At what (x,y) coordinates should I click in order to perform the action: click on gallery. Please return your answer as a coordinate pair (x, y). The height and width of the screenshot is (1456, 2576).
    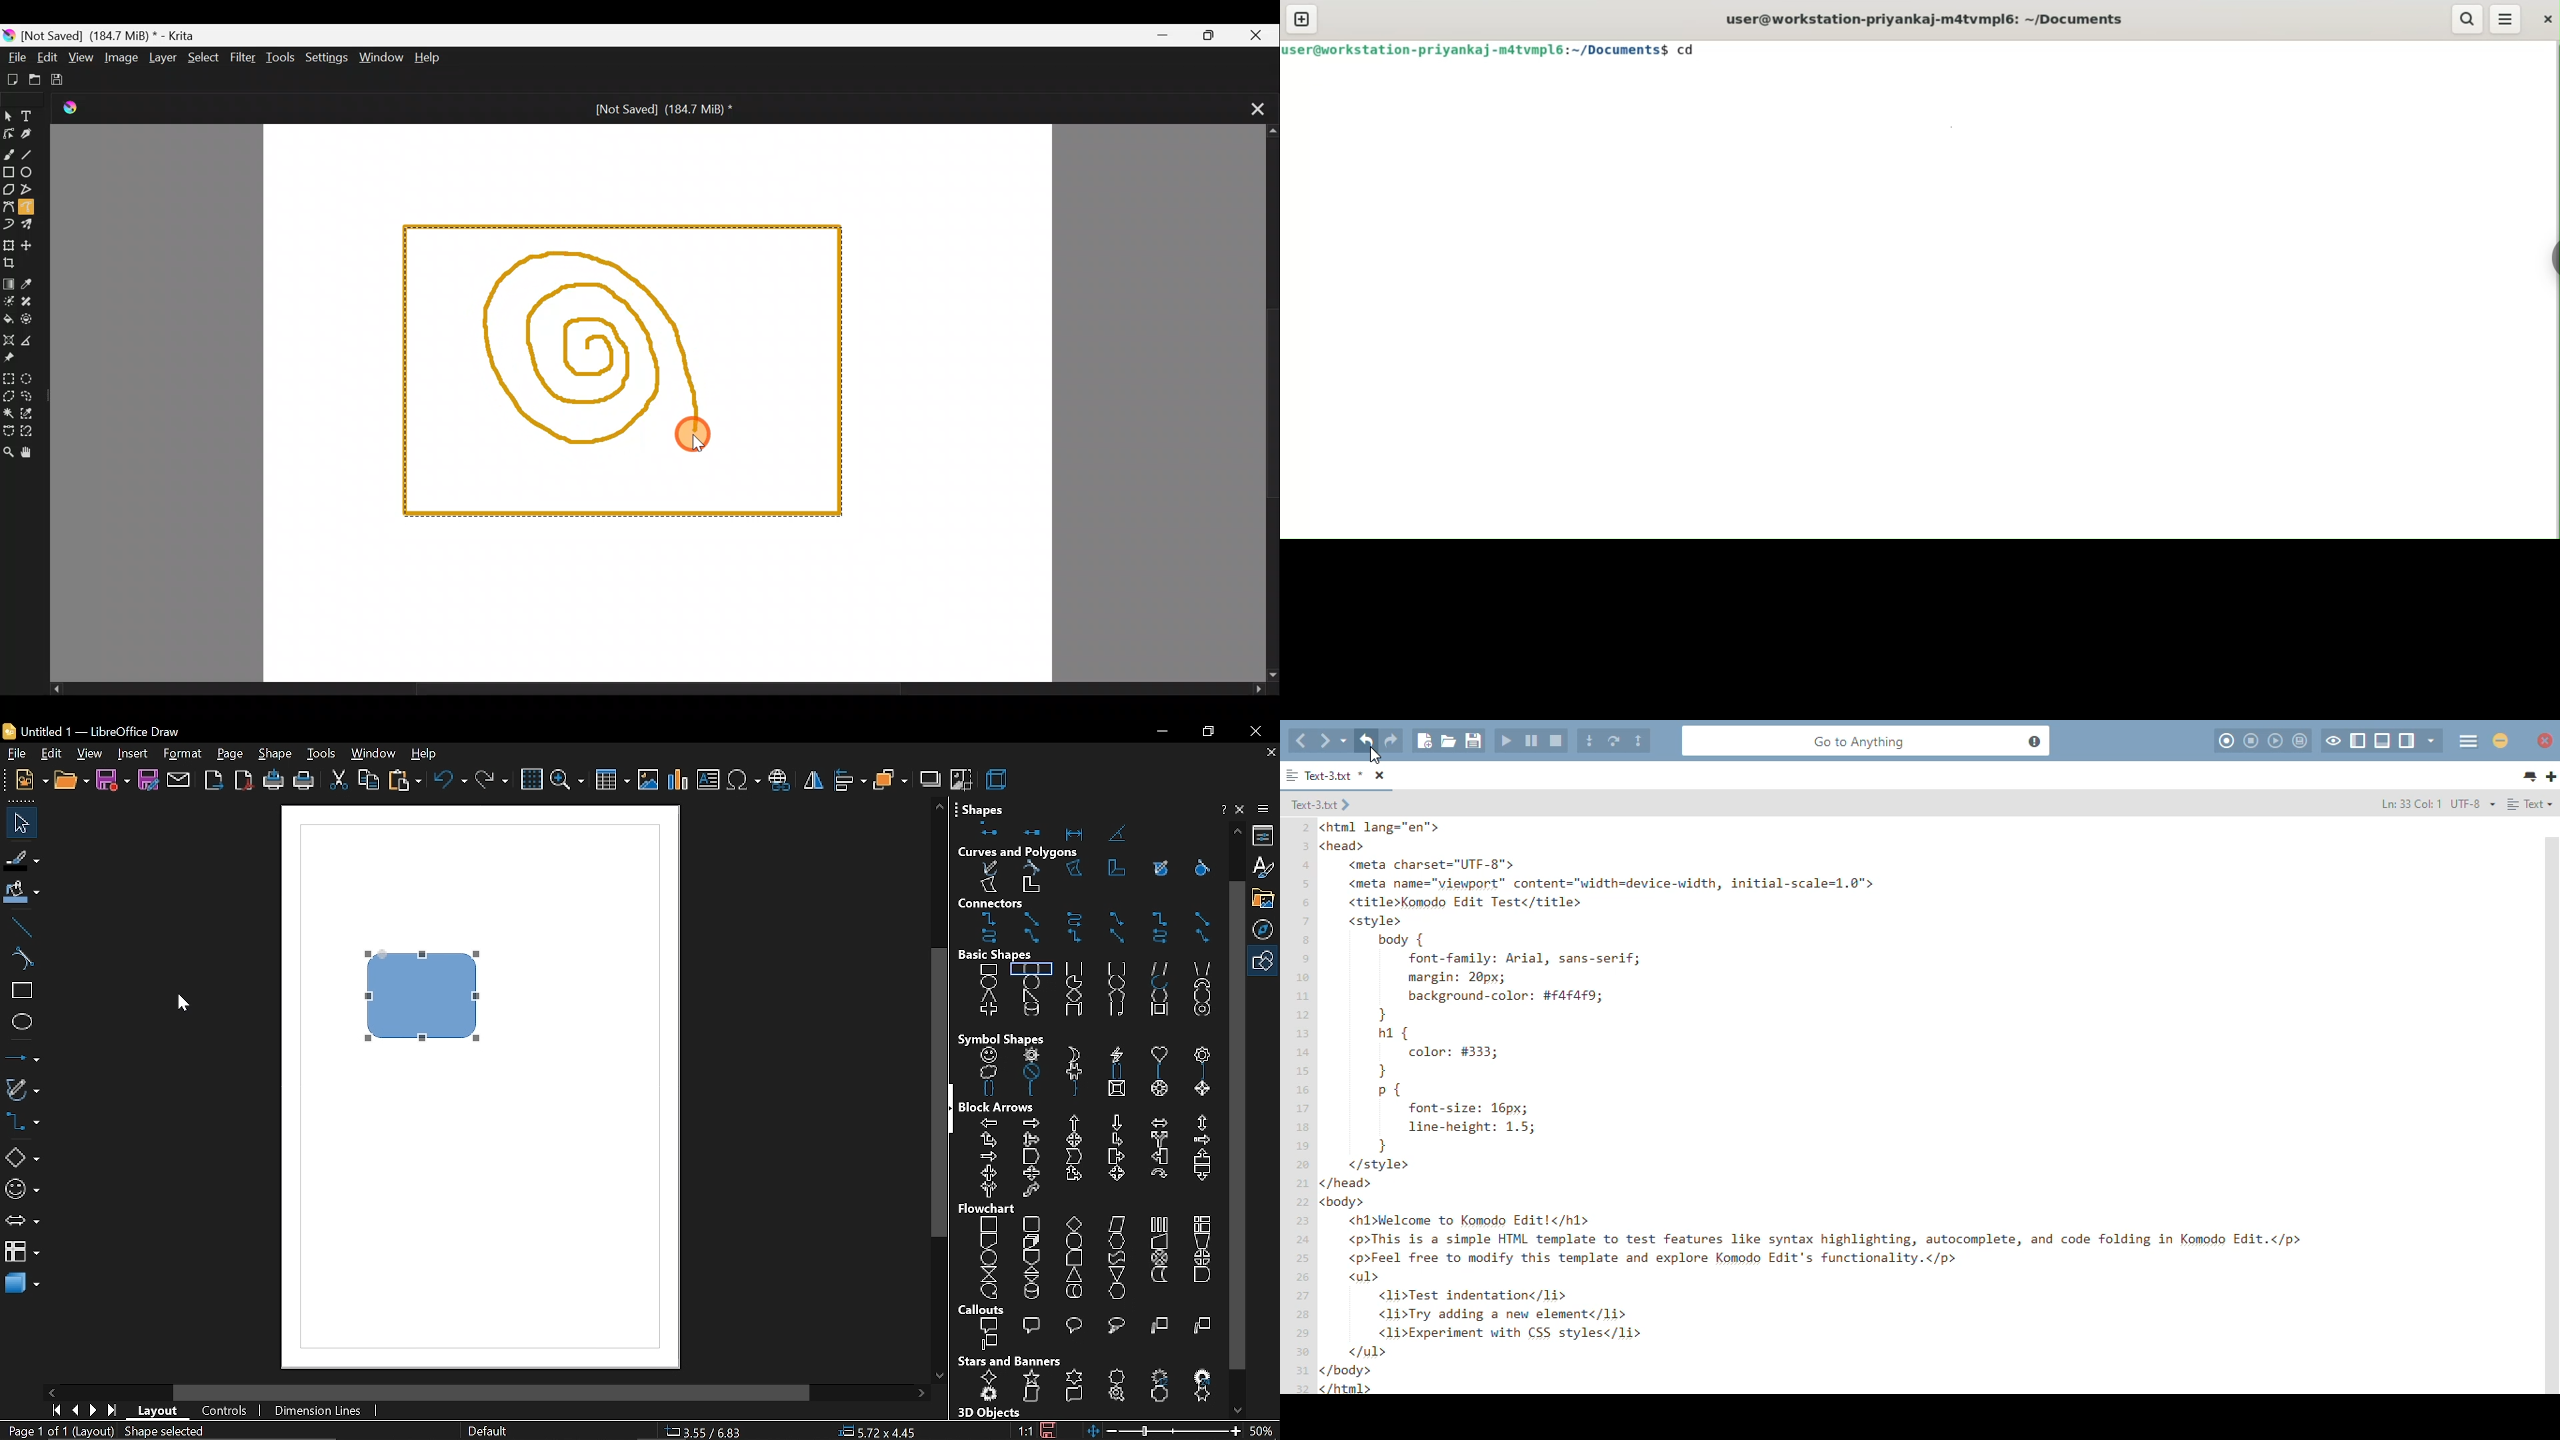
    Looking at the image, I should click on (1266, 899).